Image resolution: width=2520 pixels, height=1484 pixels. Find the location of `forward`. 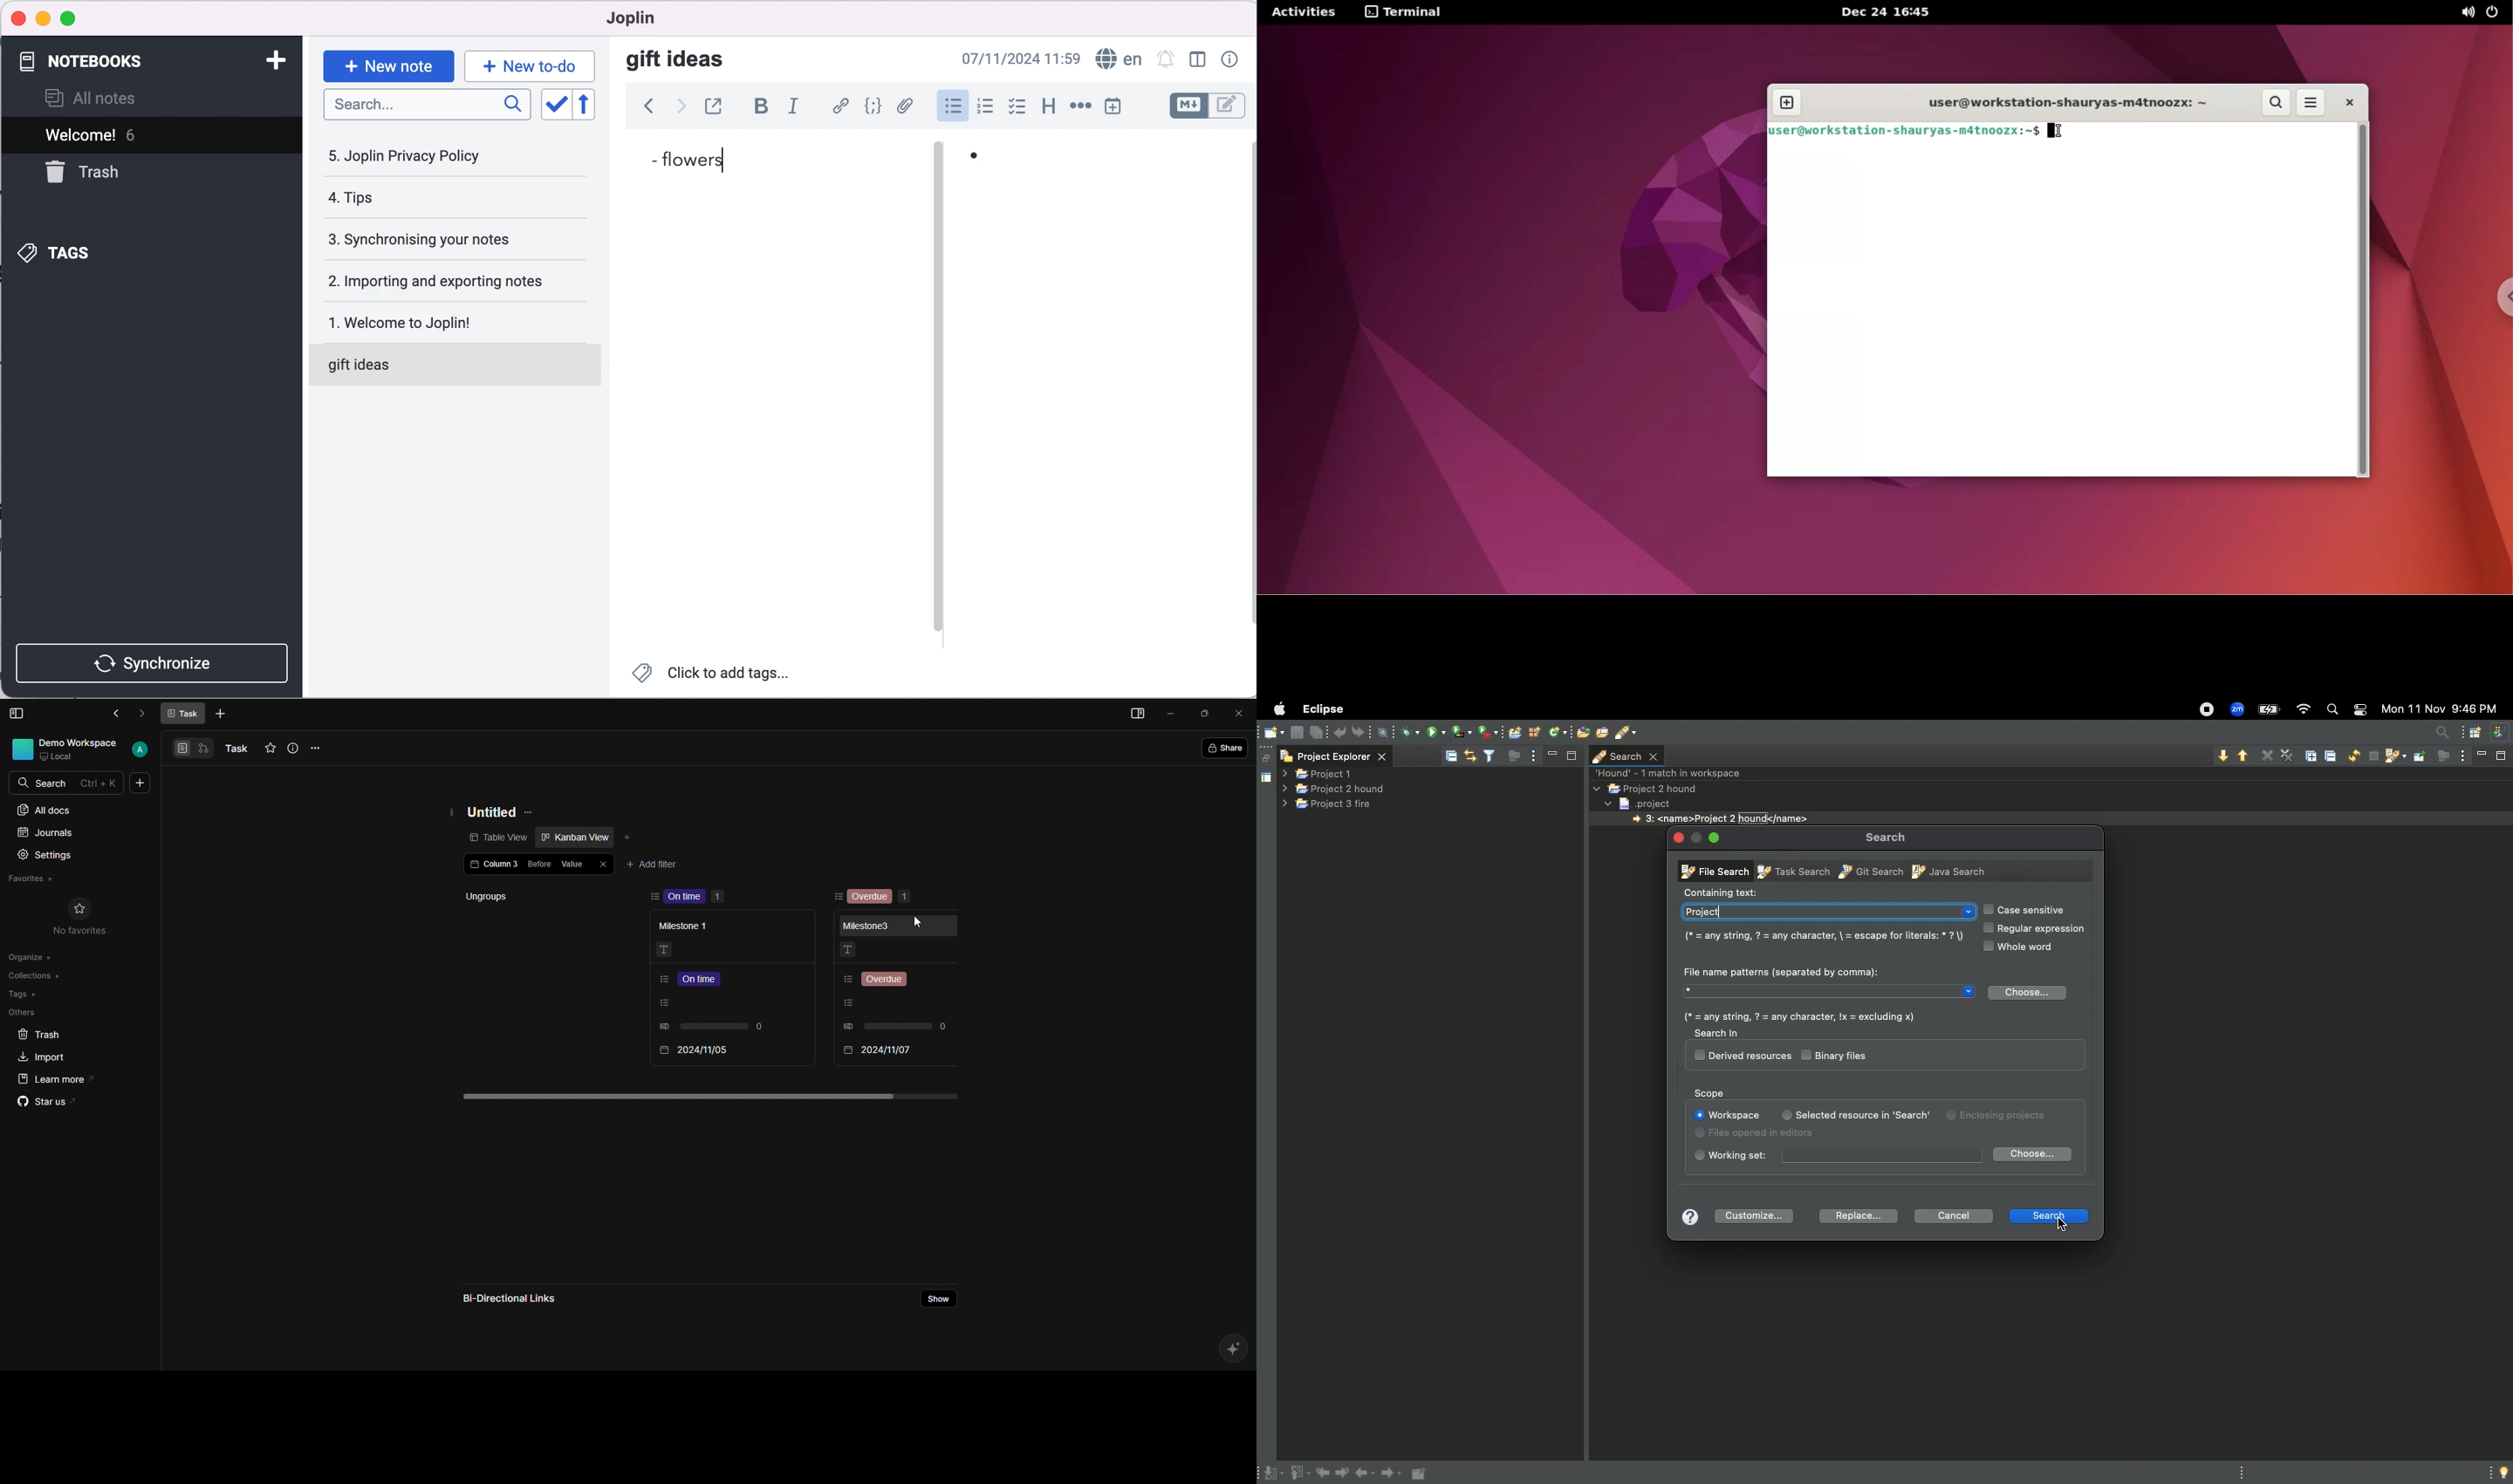

forward is located at coordinates (677, 108).